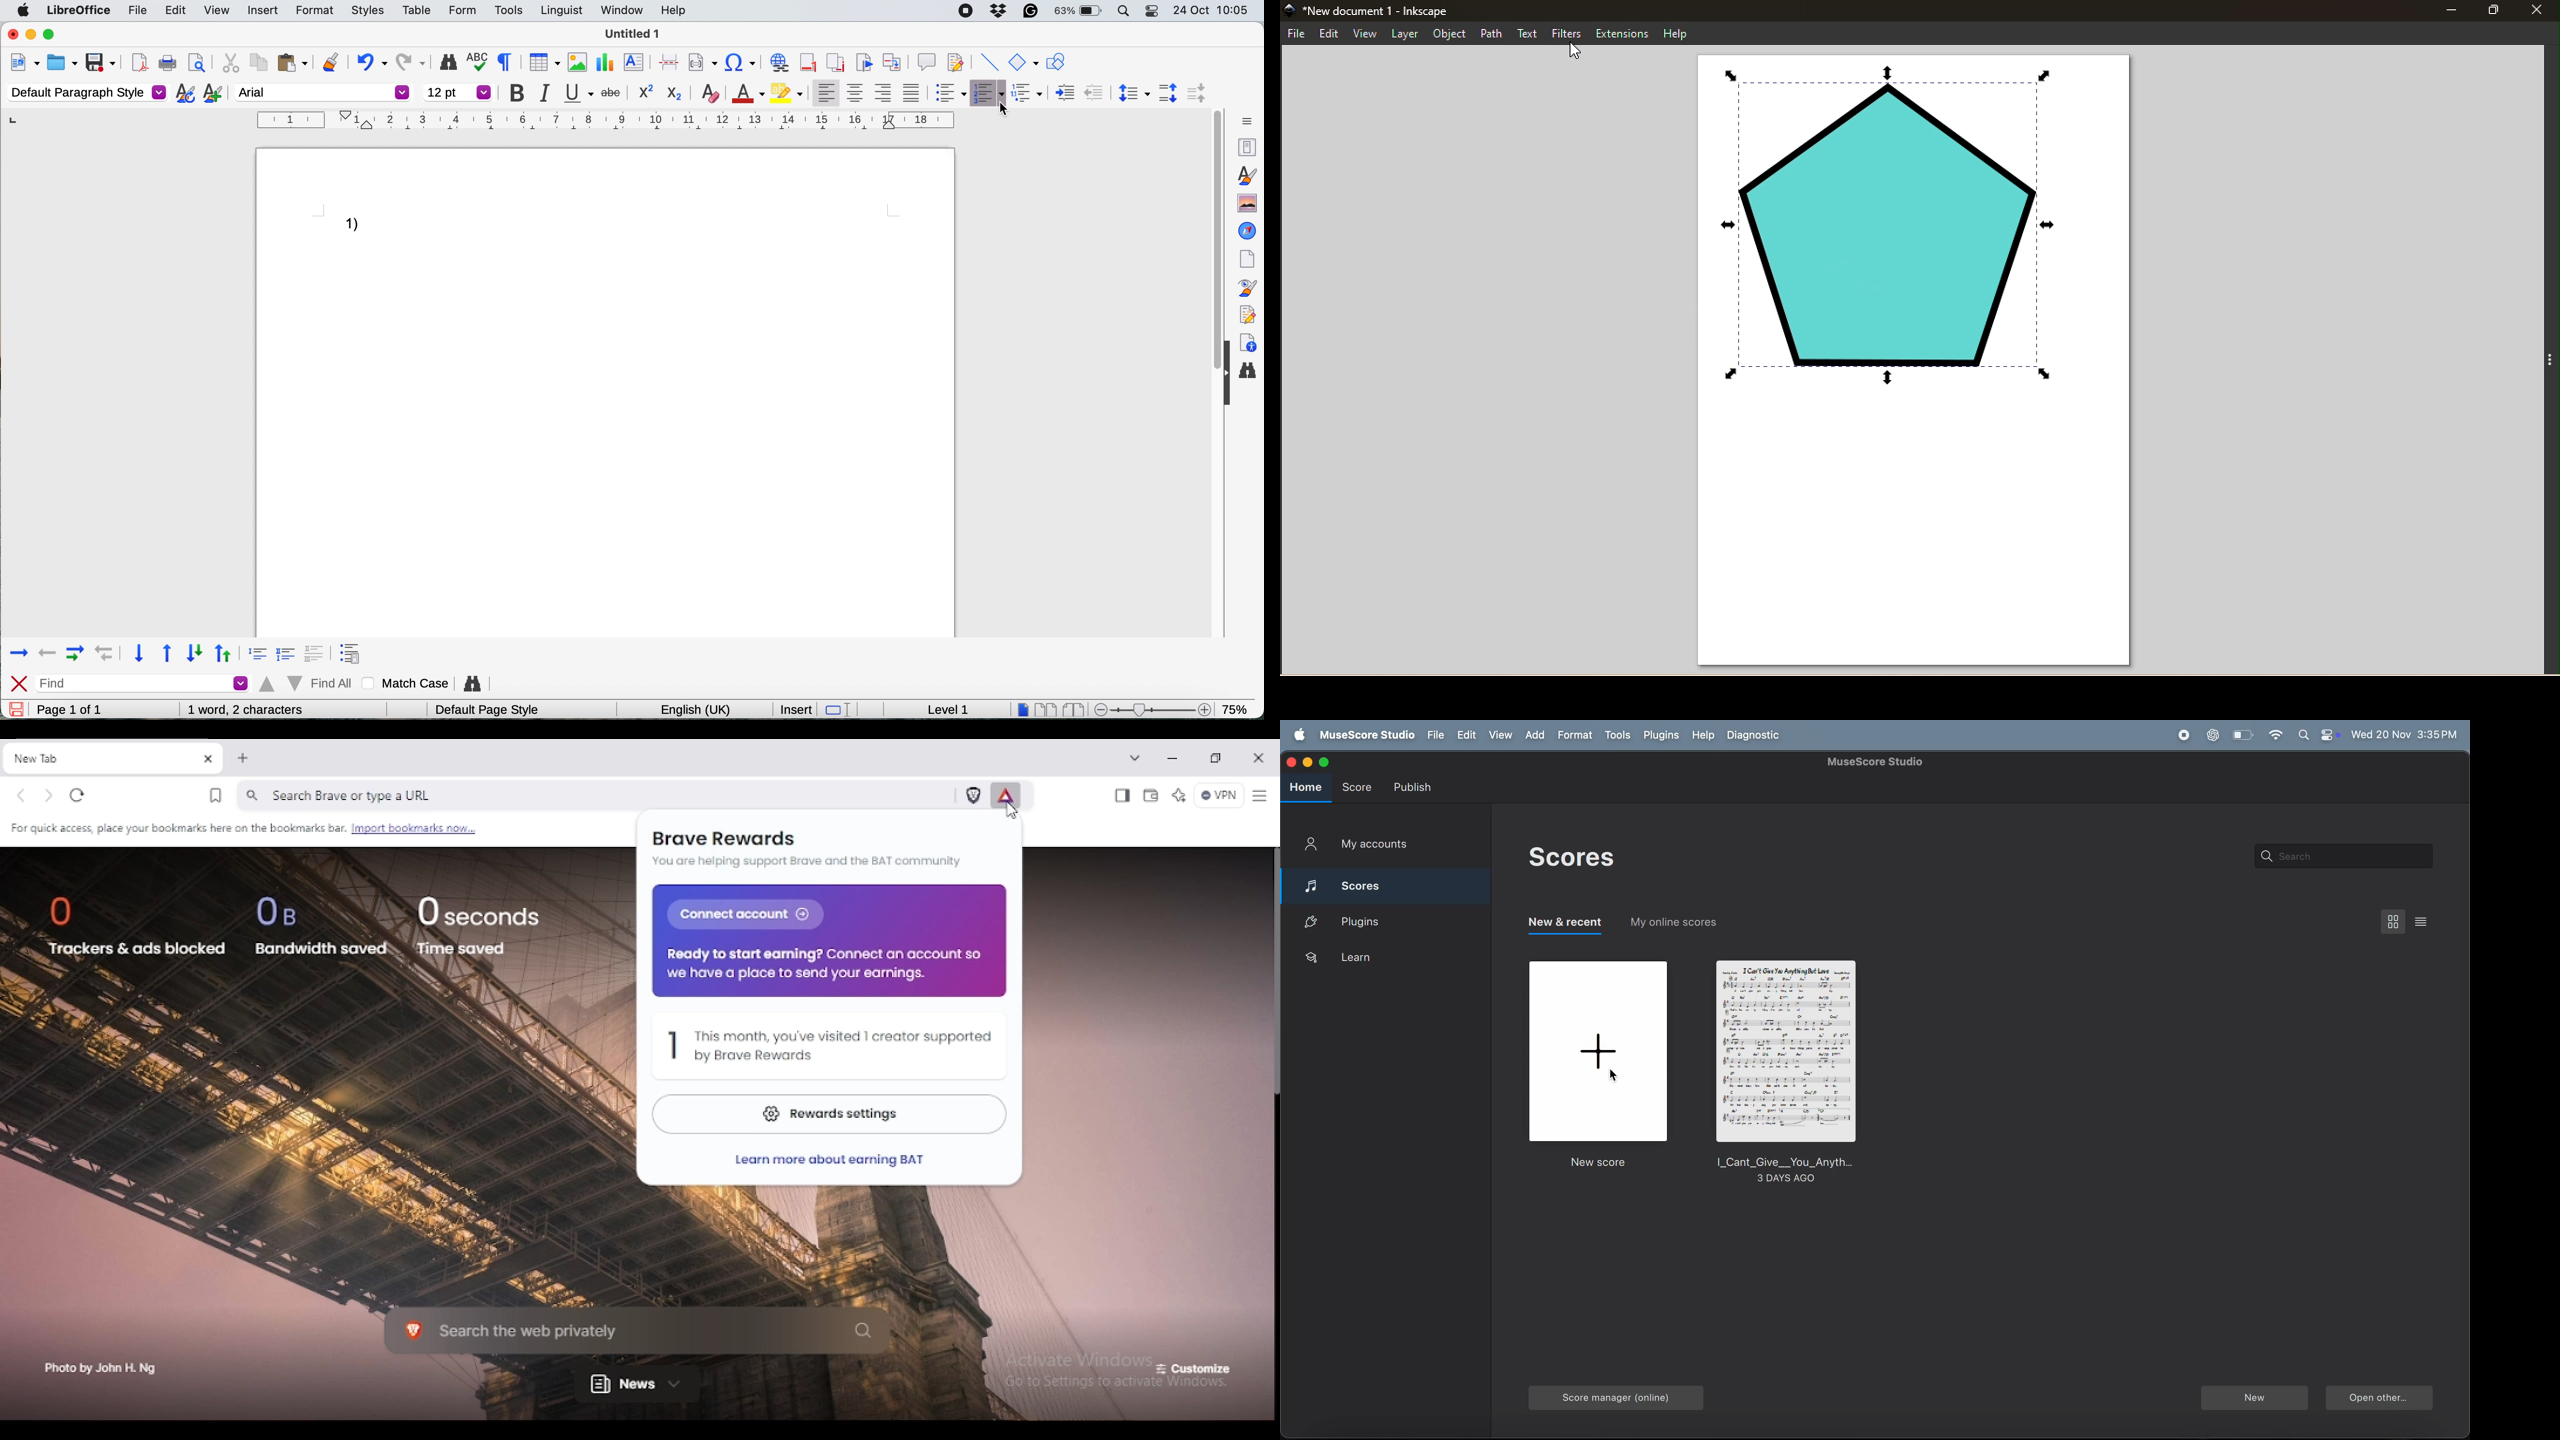 The width and height of the screenshot is (2576, 1456). I want to click on justified, so click(914, 93).